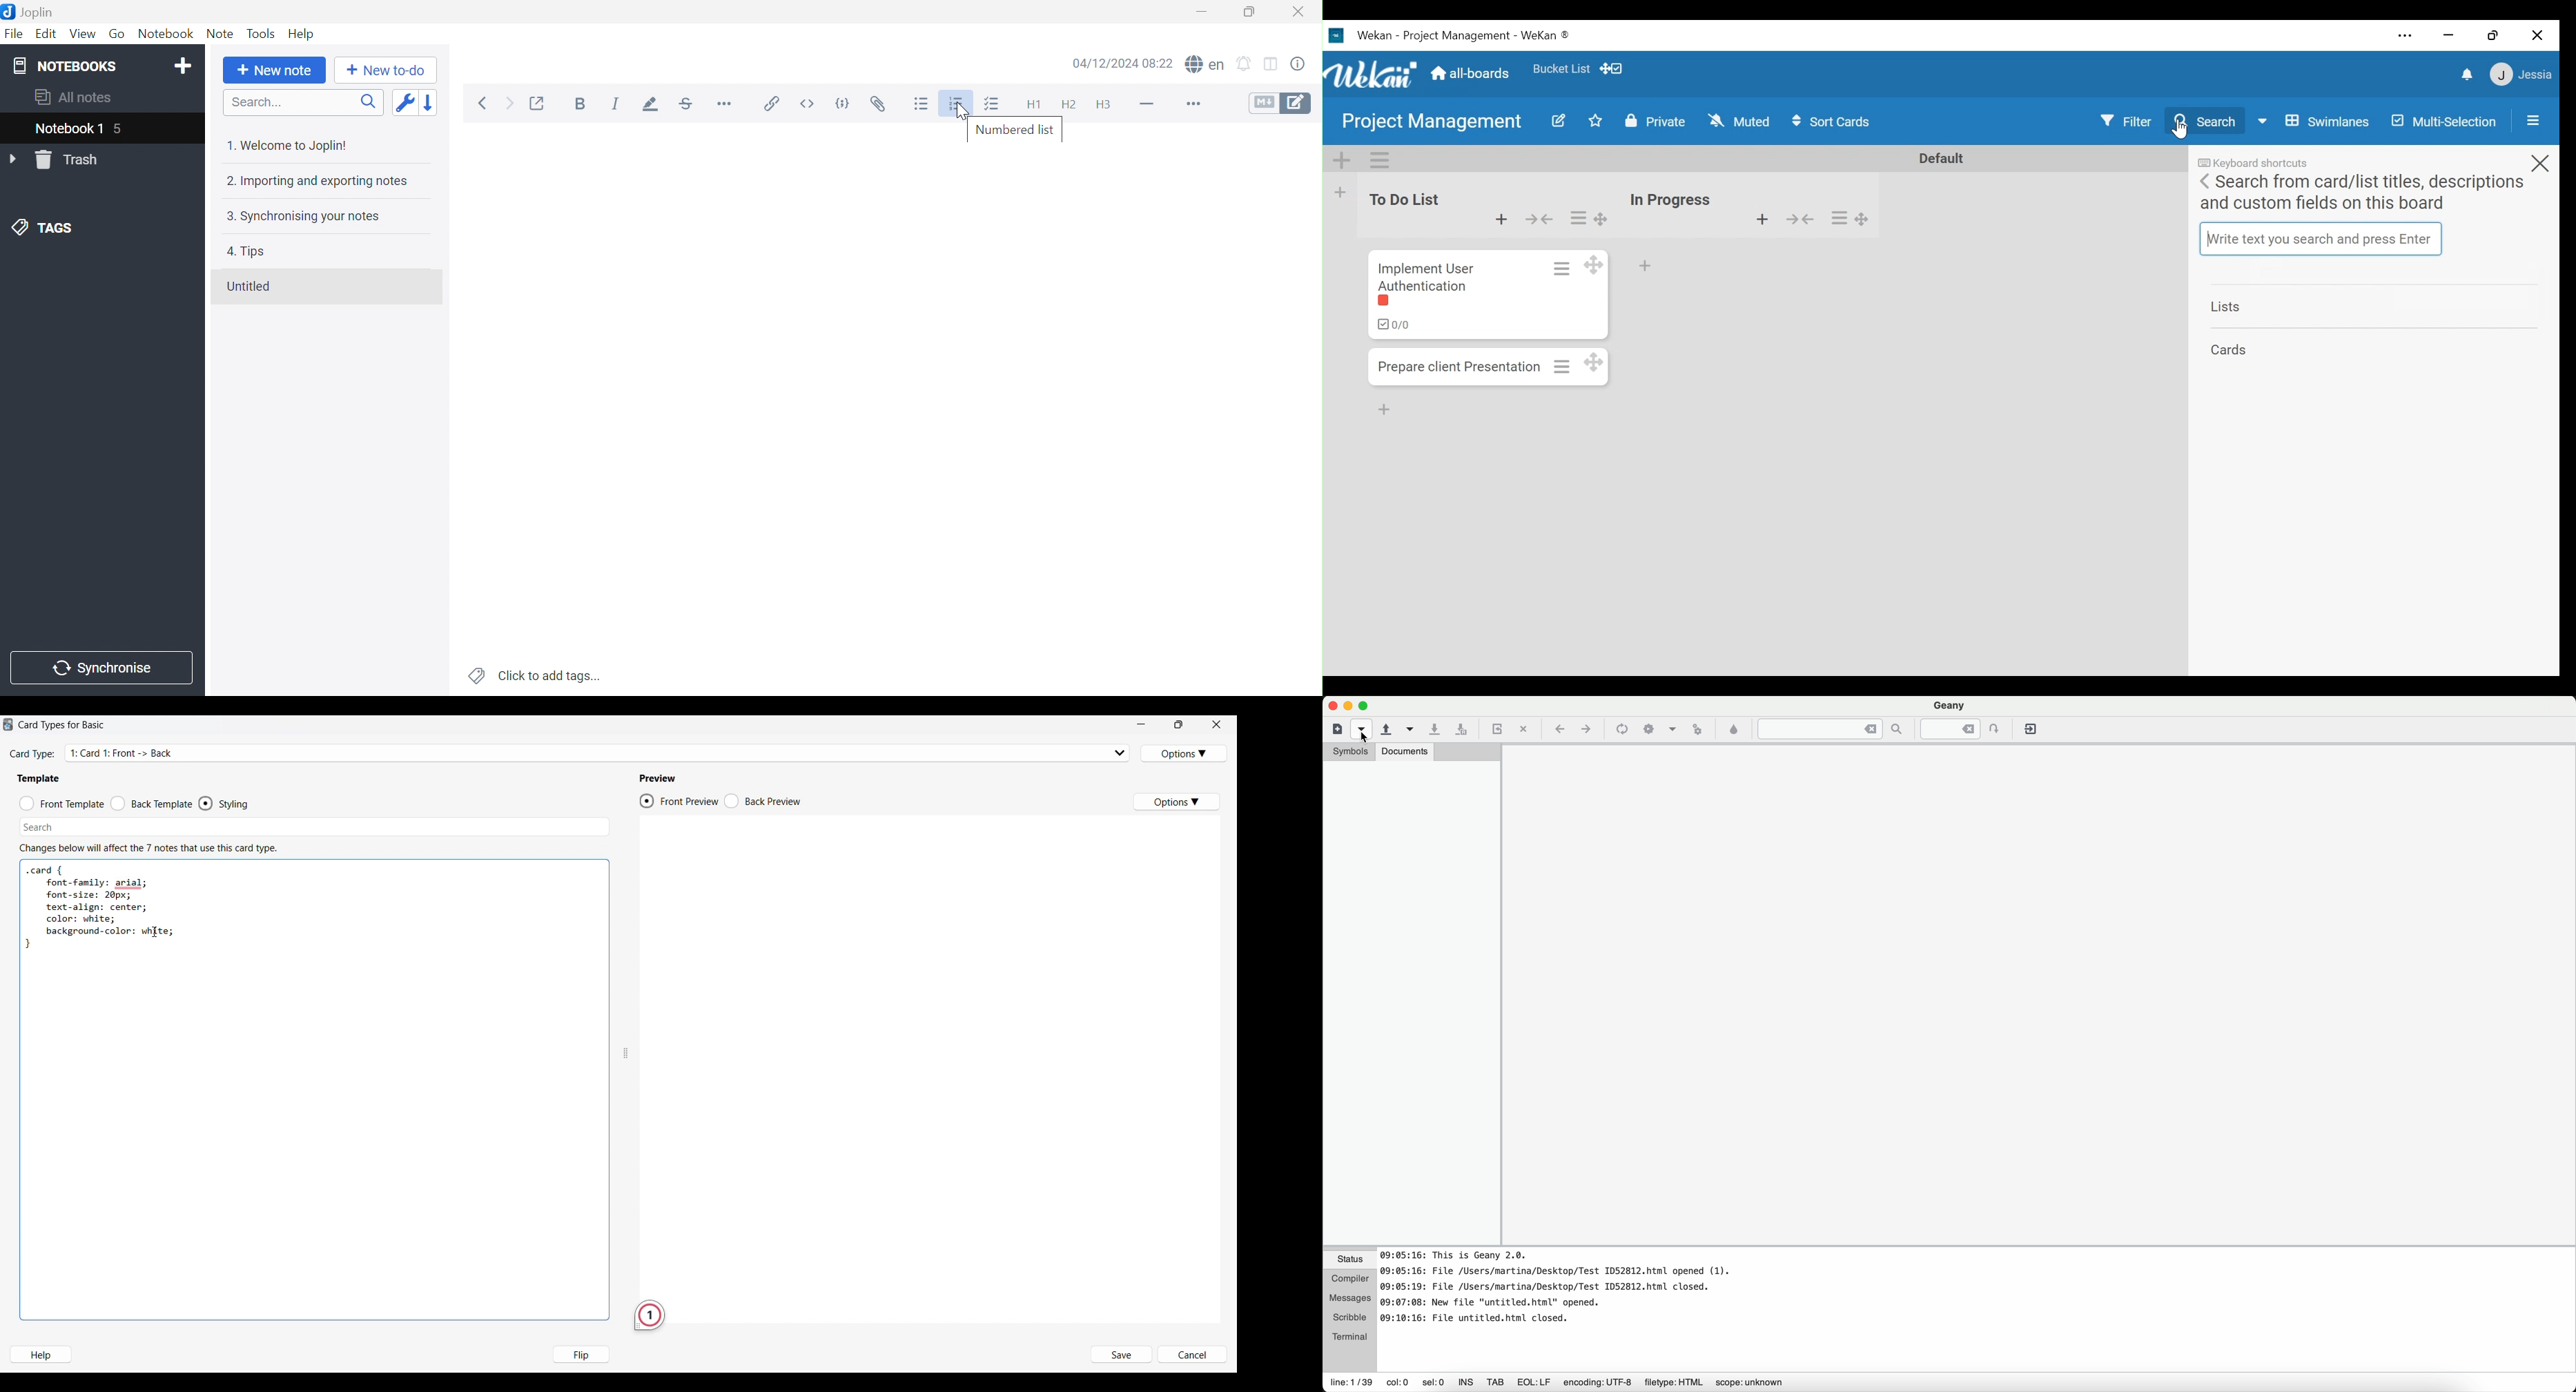 Image resolution: width=2576 pixels, height=1400 pixels. Describe the element at coordinates (30, 11) in the screenshot. I see `Joplin` at that location.